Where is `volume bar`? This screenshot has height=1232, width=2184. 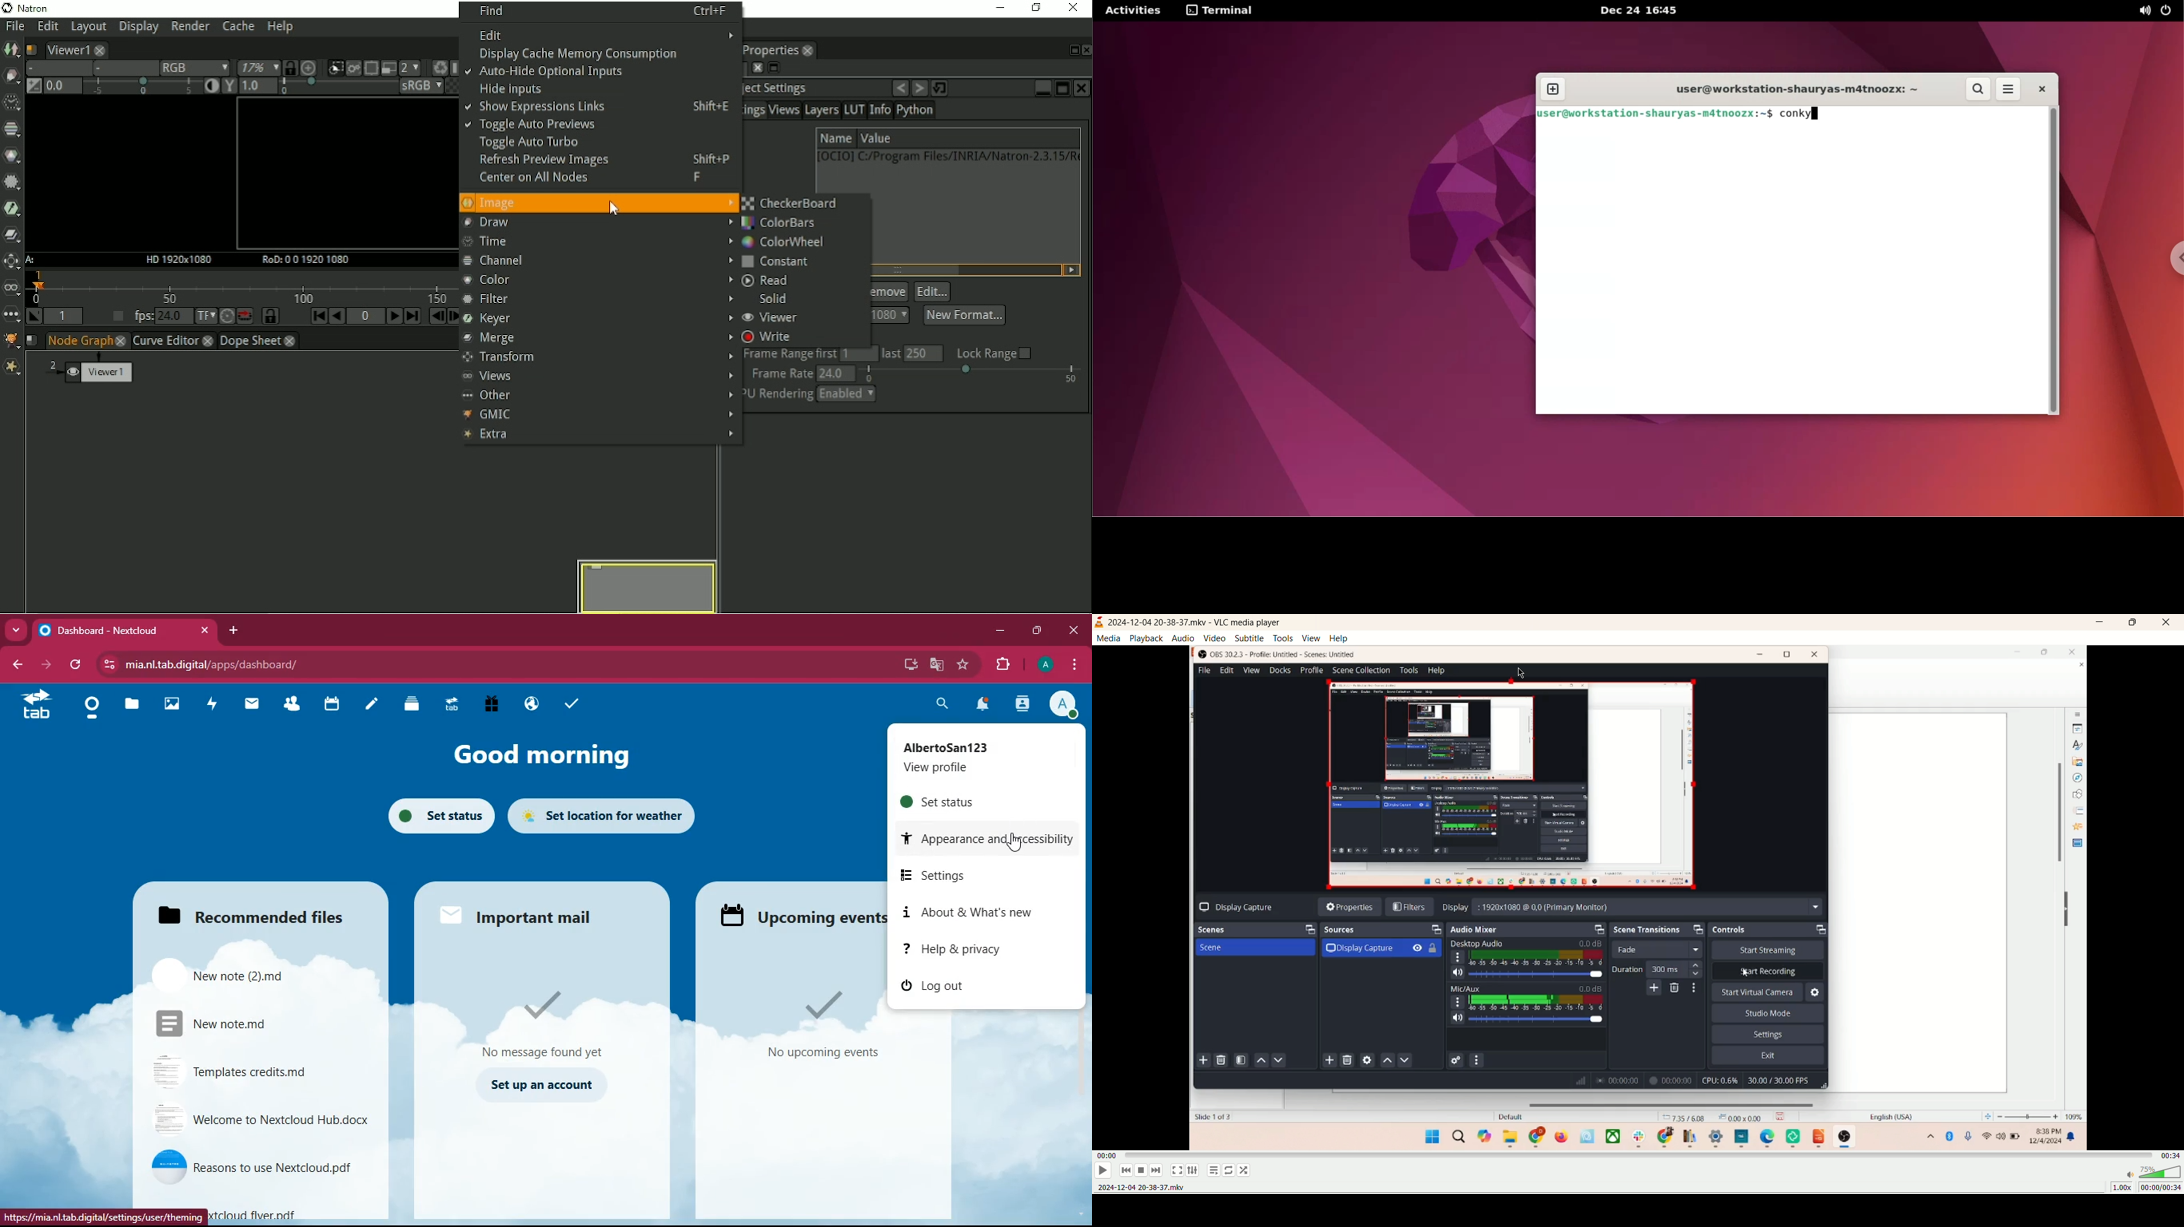
volume bar is located at coordinates (2150, 1170).